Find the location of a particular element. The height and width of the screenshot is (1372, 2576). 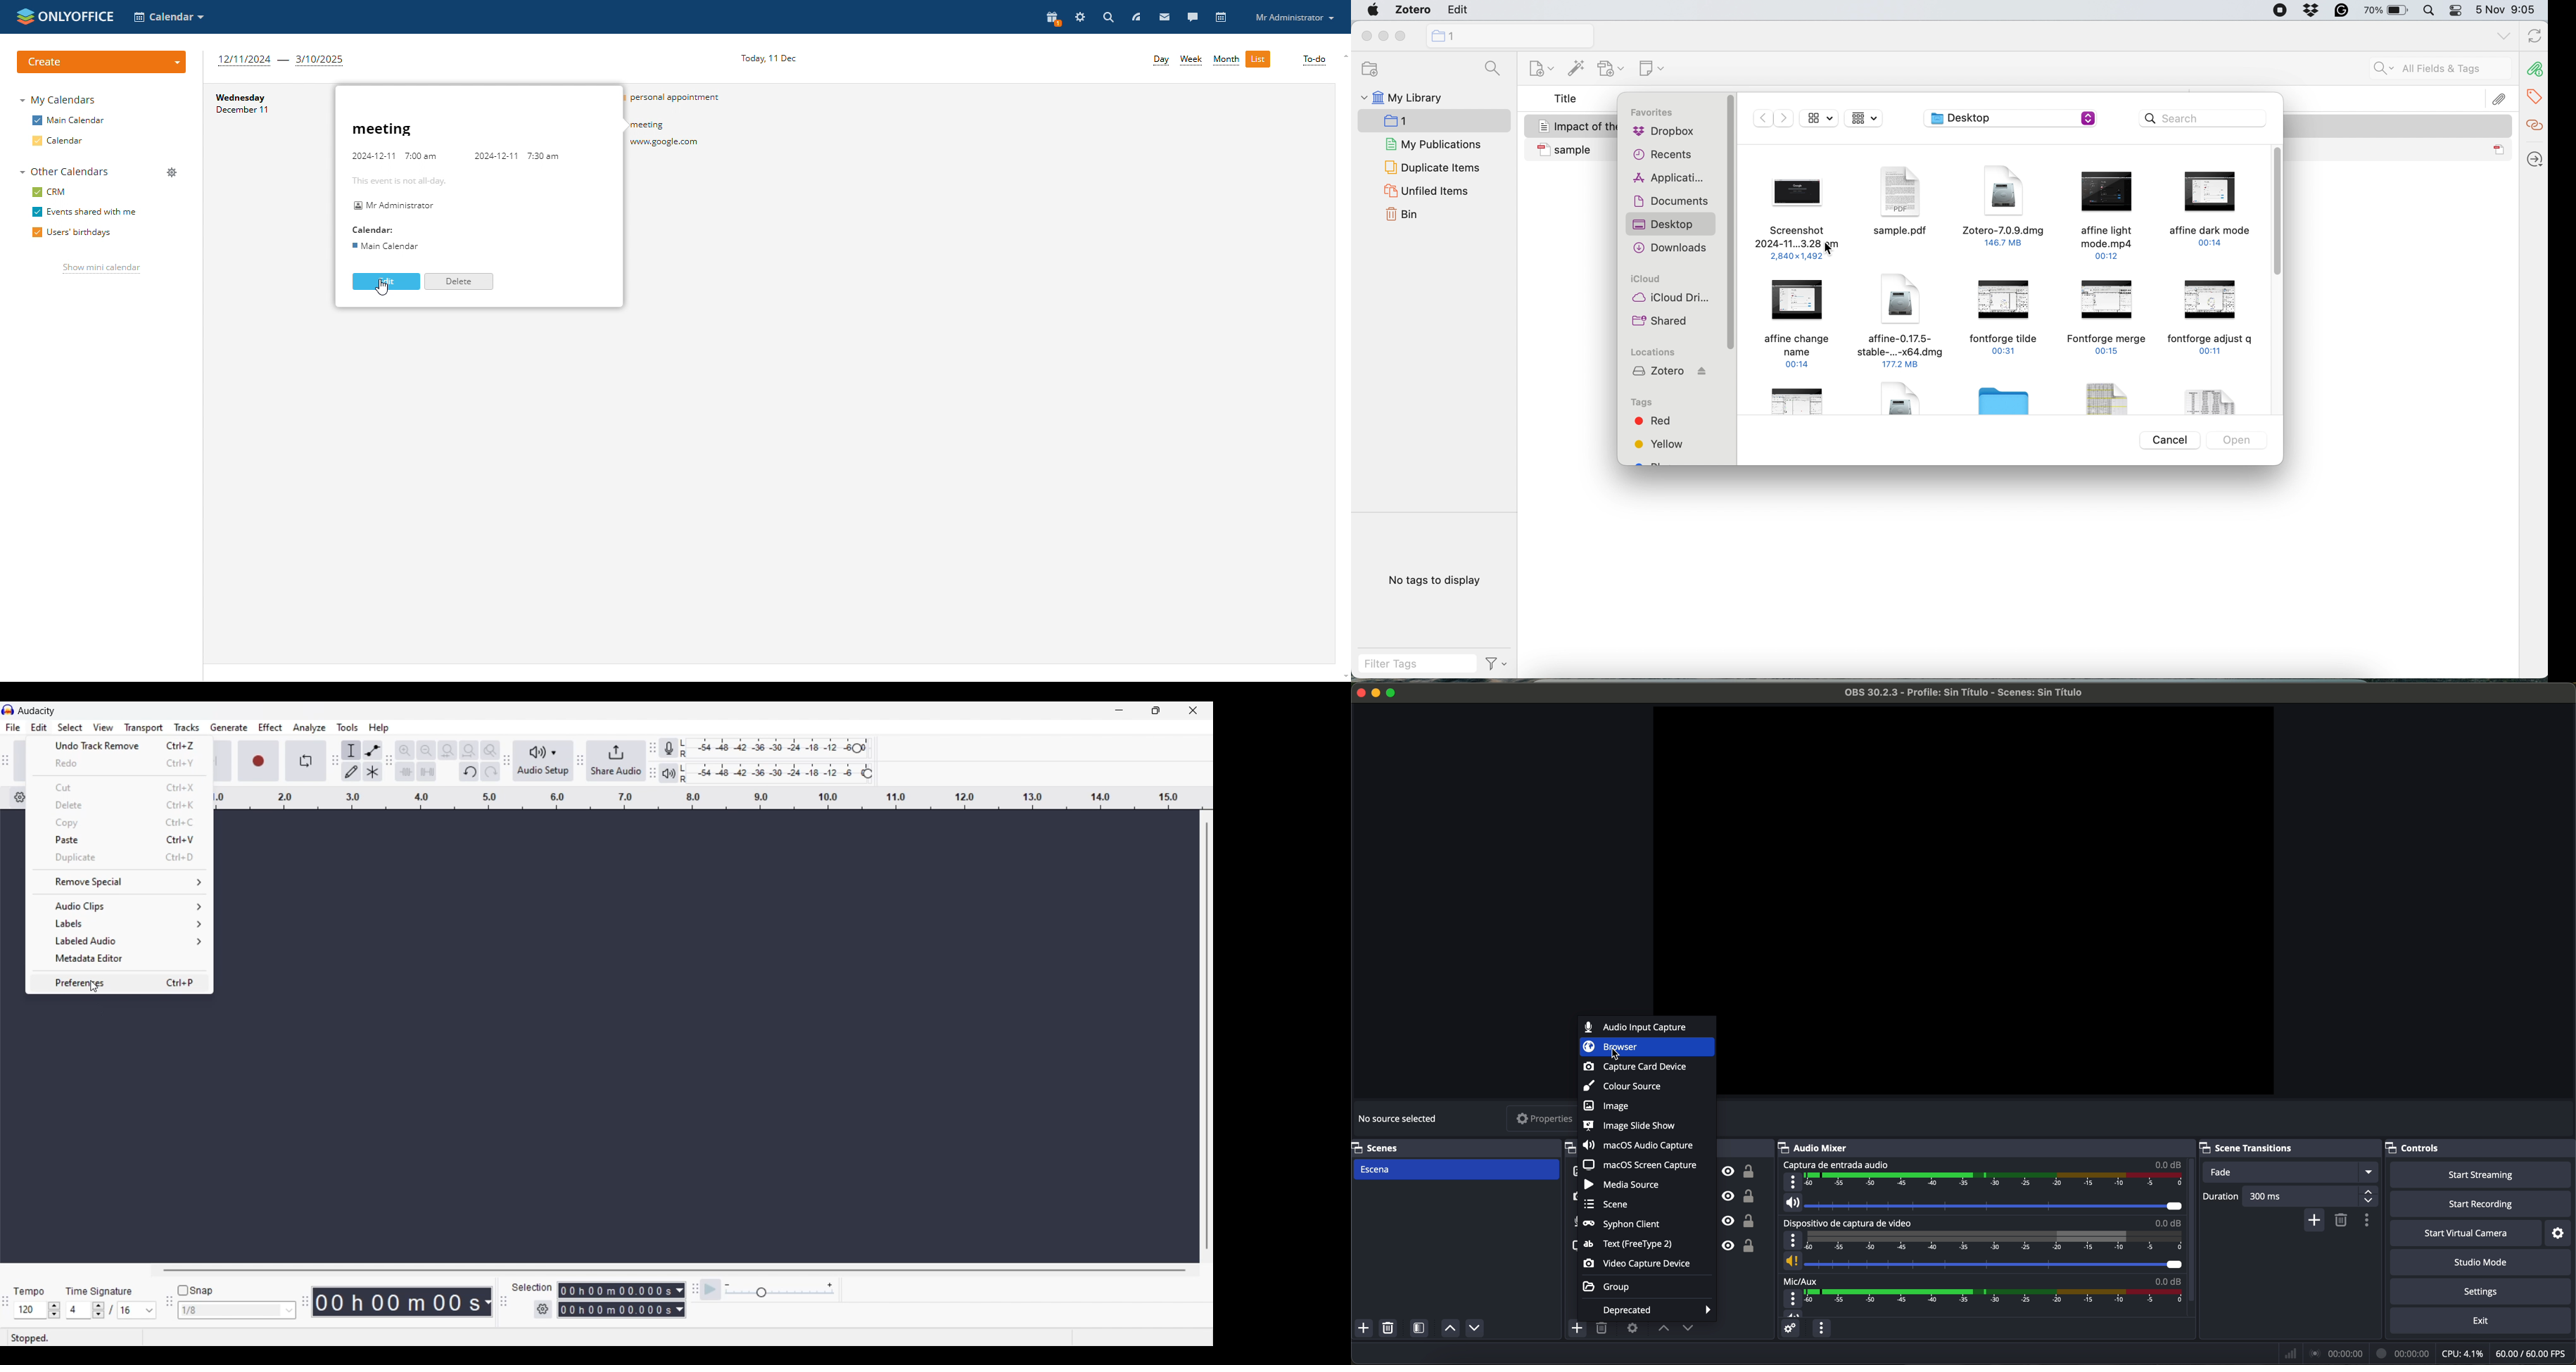

move sources up is located at coordinates (1450, 1328).